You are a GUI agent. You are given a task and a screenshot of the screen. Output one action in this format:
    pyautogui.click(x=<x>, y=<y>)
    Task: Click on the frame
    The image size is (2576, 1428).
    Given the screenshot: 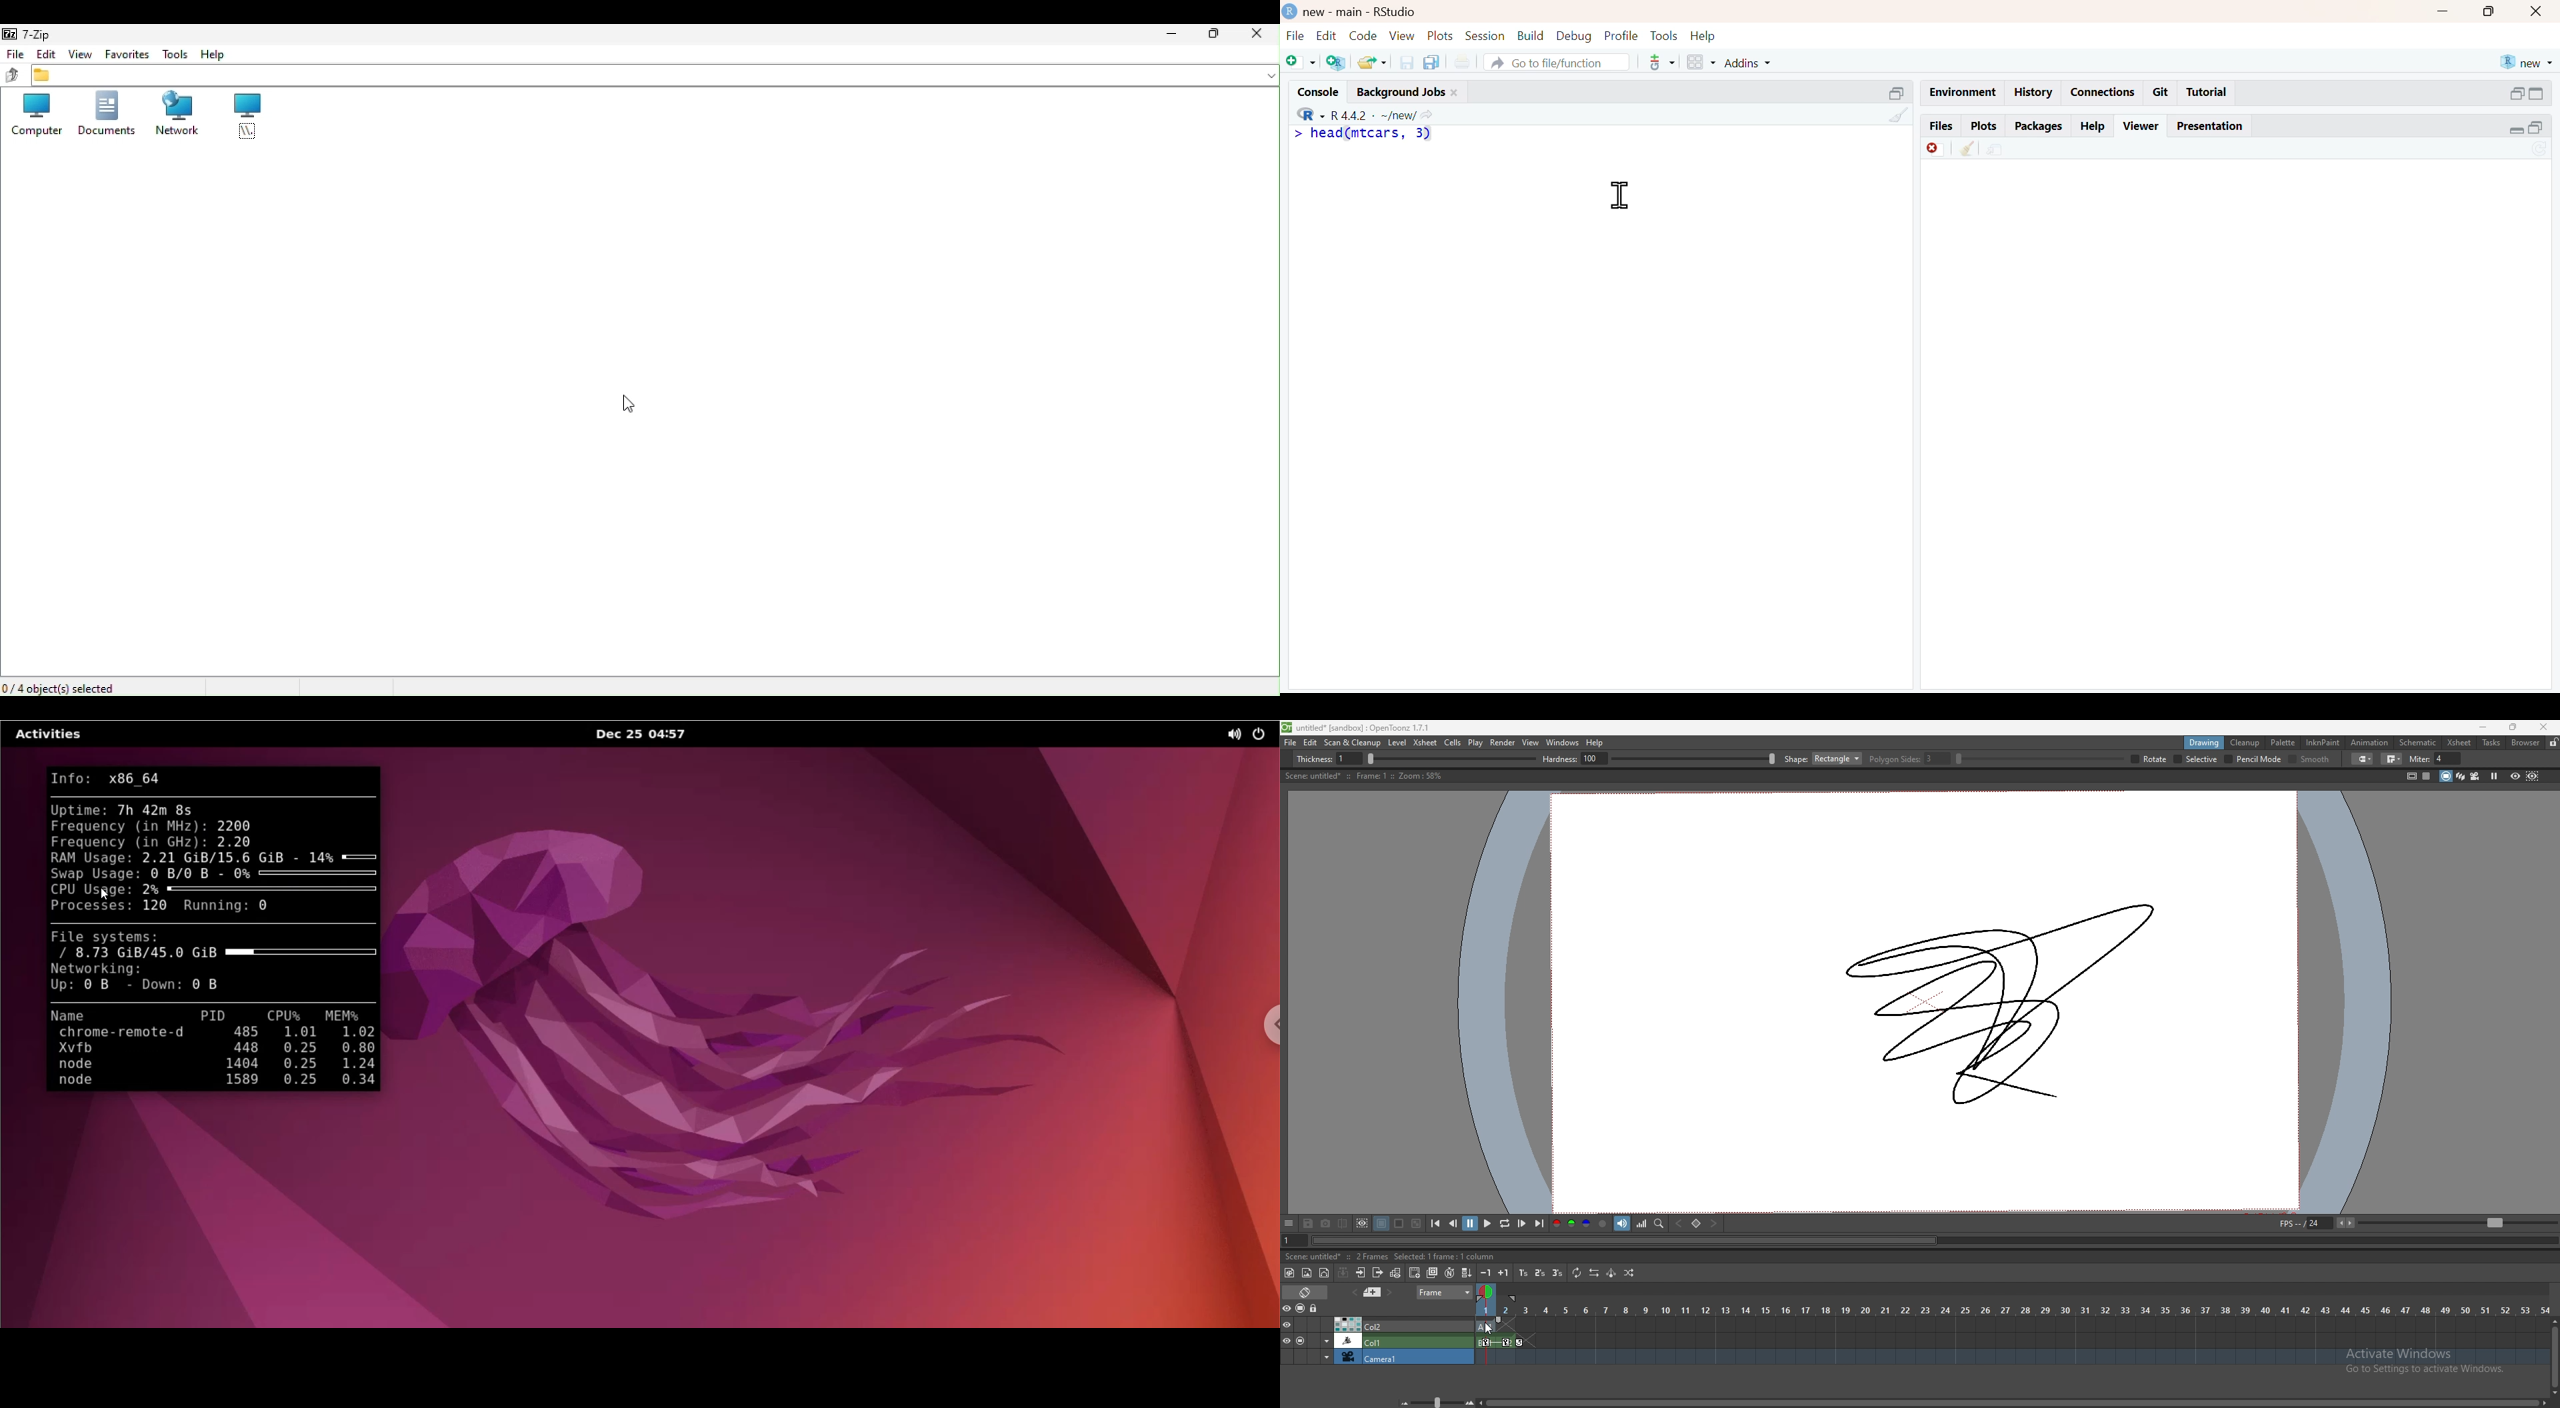 What is the action you would take?
    pyautogui.click(x=1445, y=1291)
    